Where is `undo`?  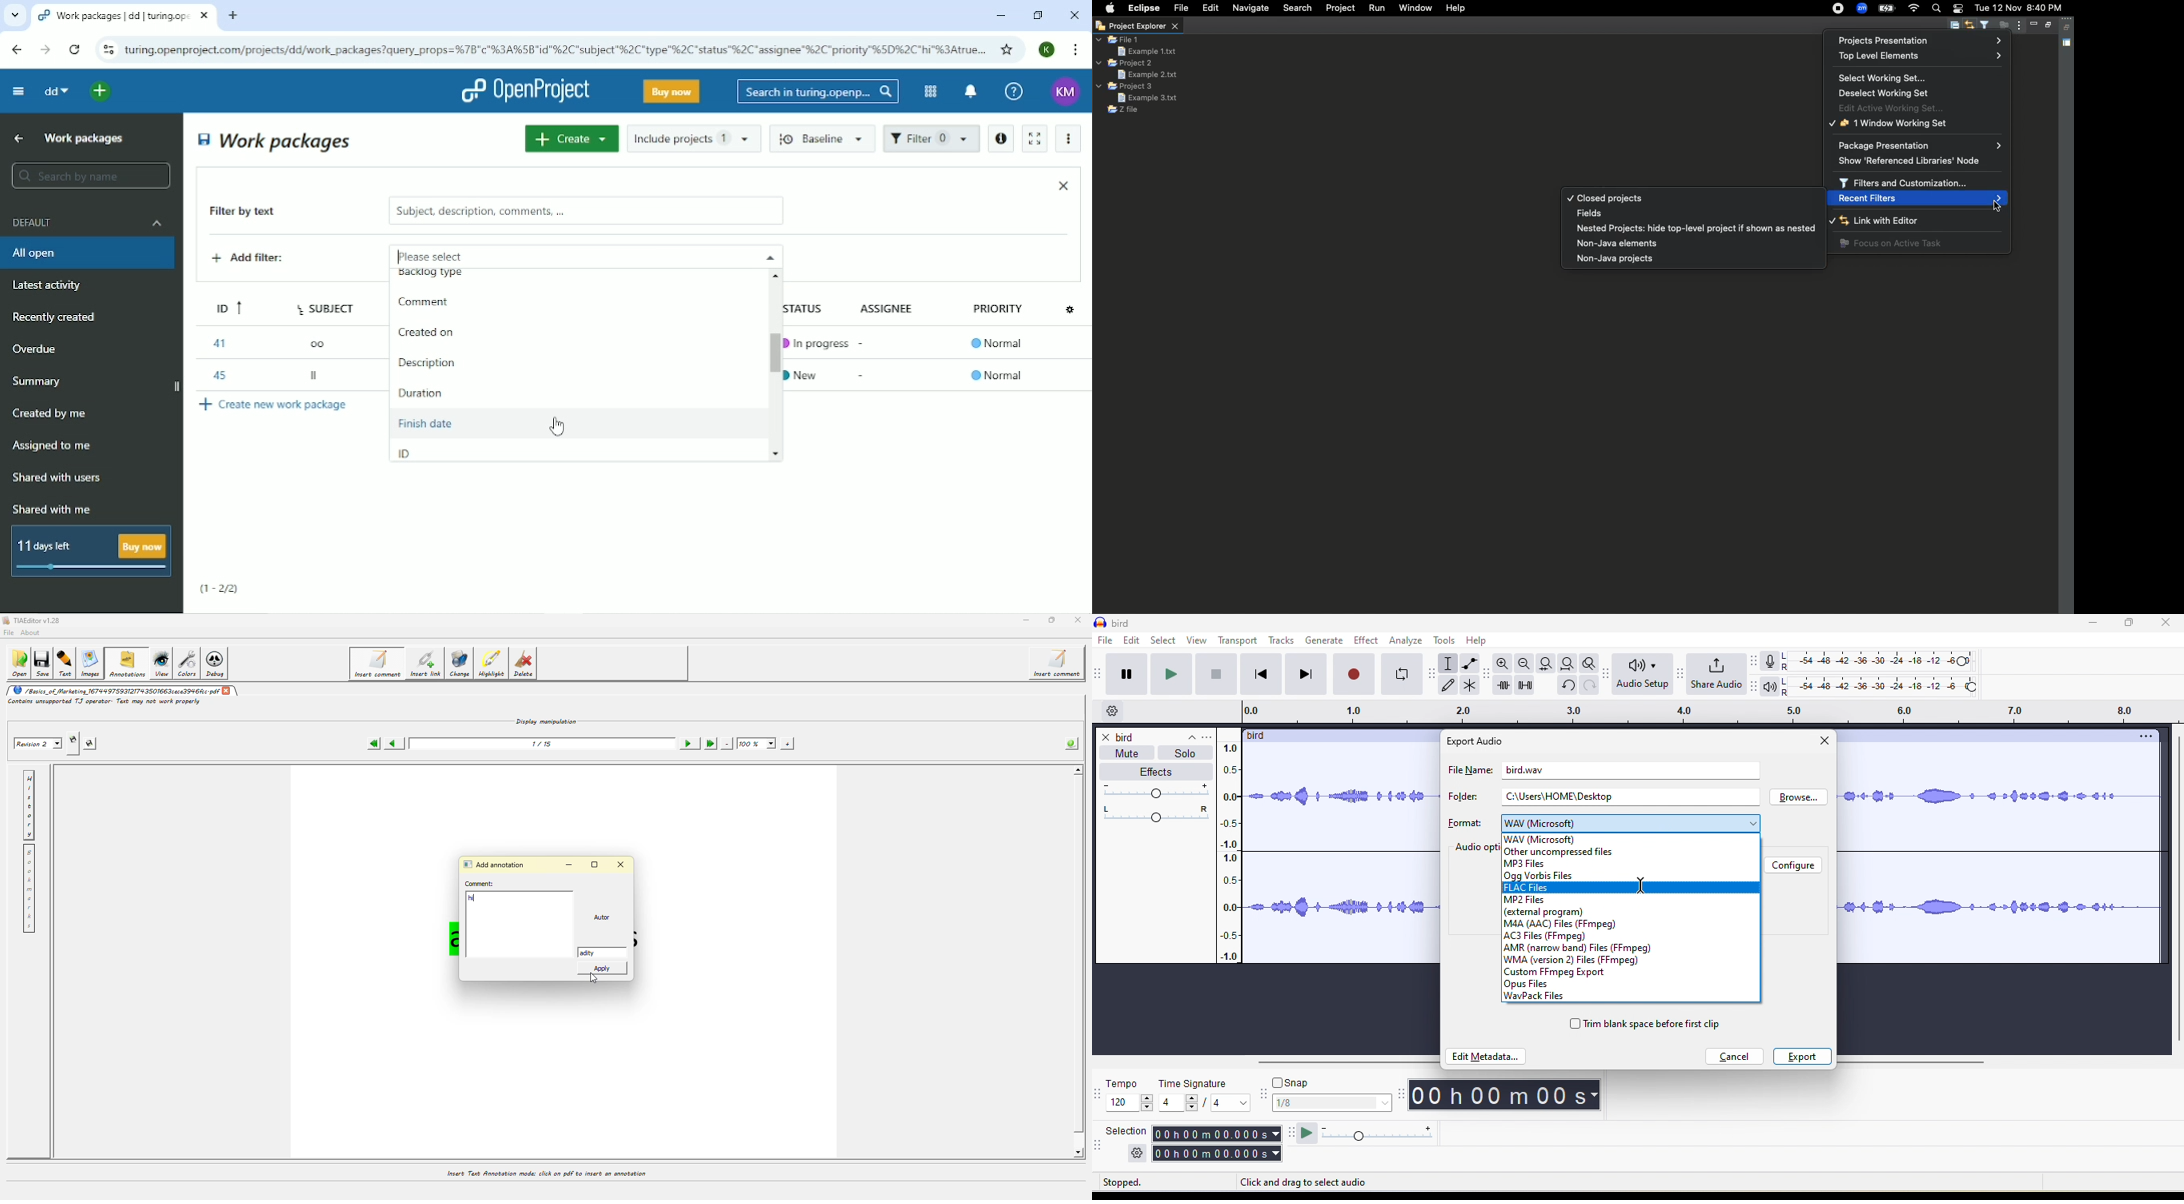 undo is located at coordinates (1566, 688).